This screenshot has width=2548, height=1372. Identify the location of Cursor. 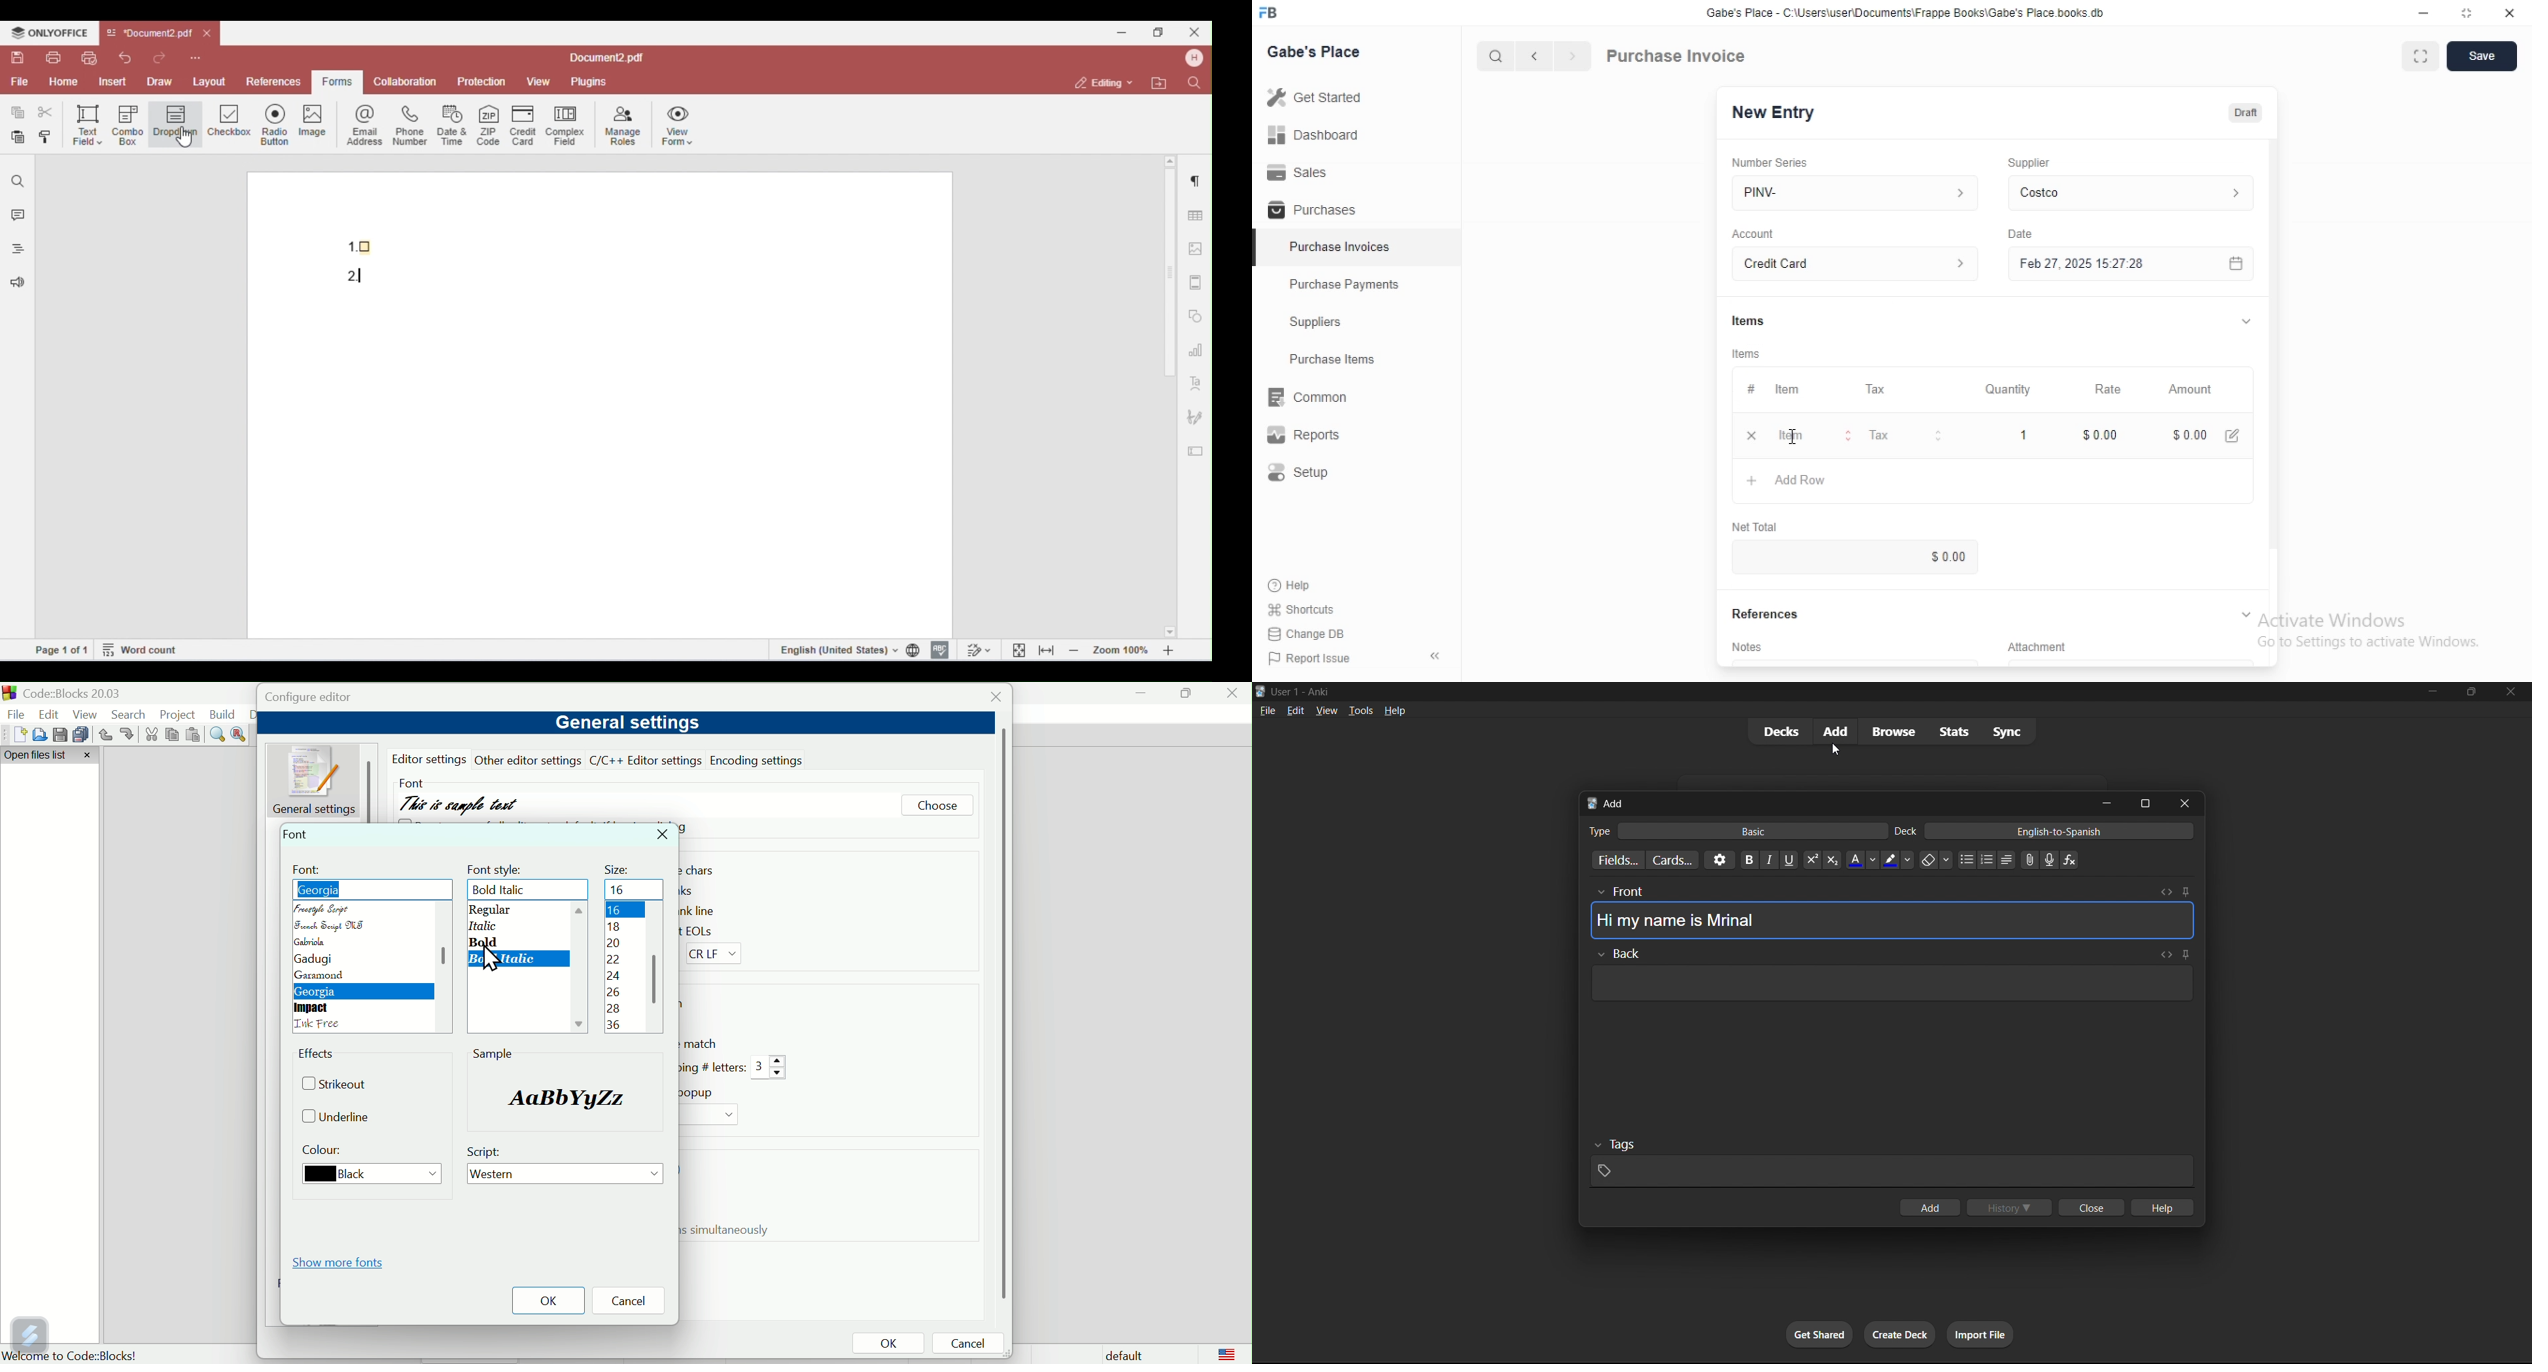
(1792, 436).